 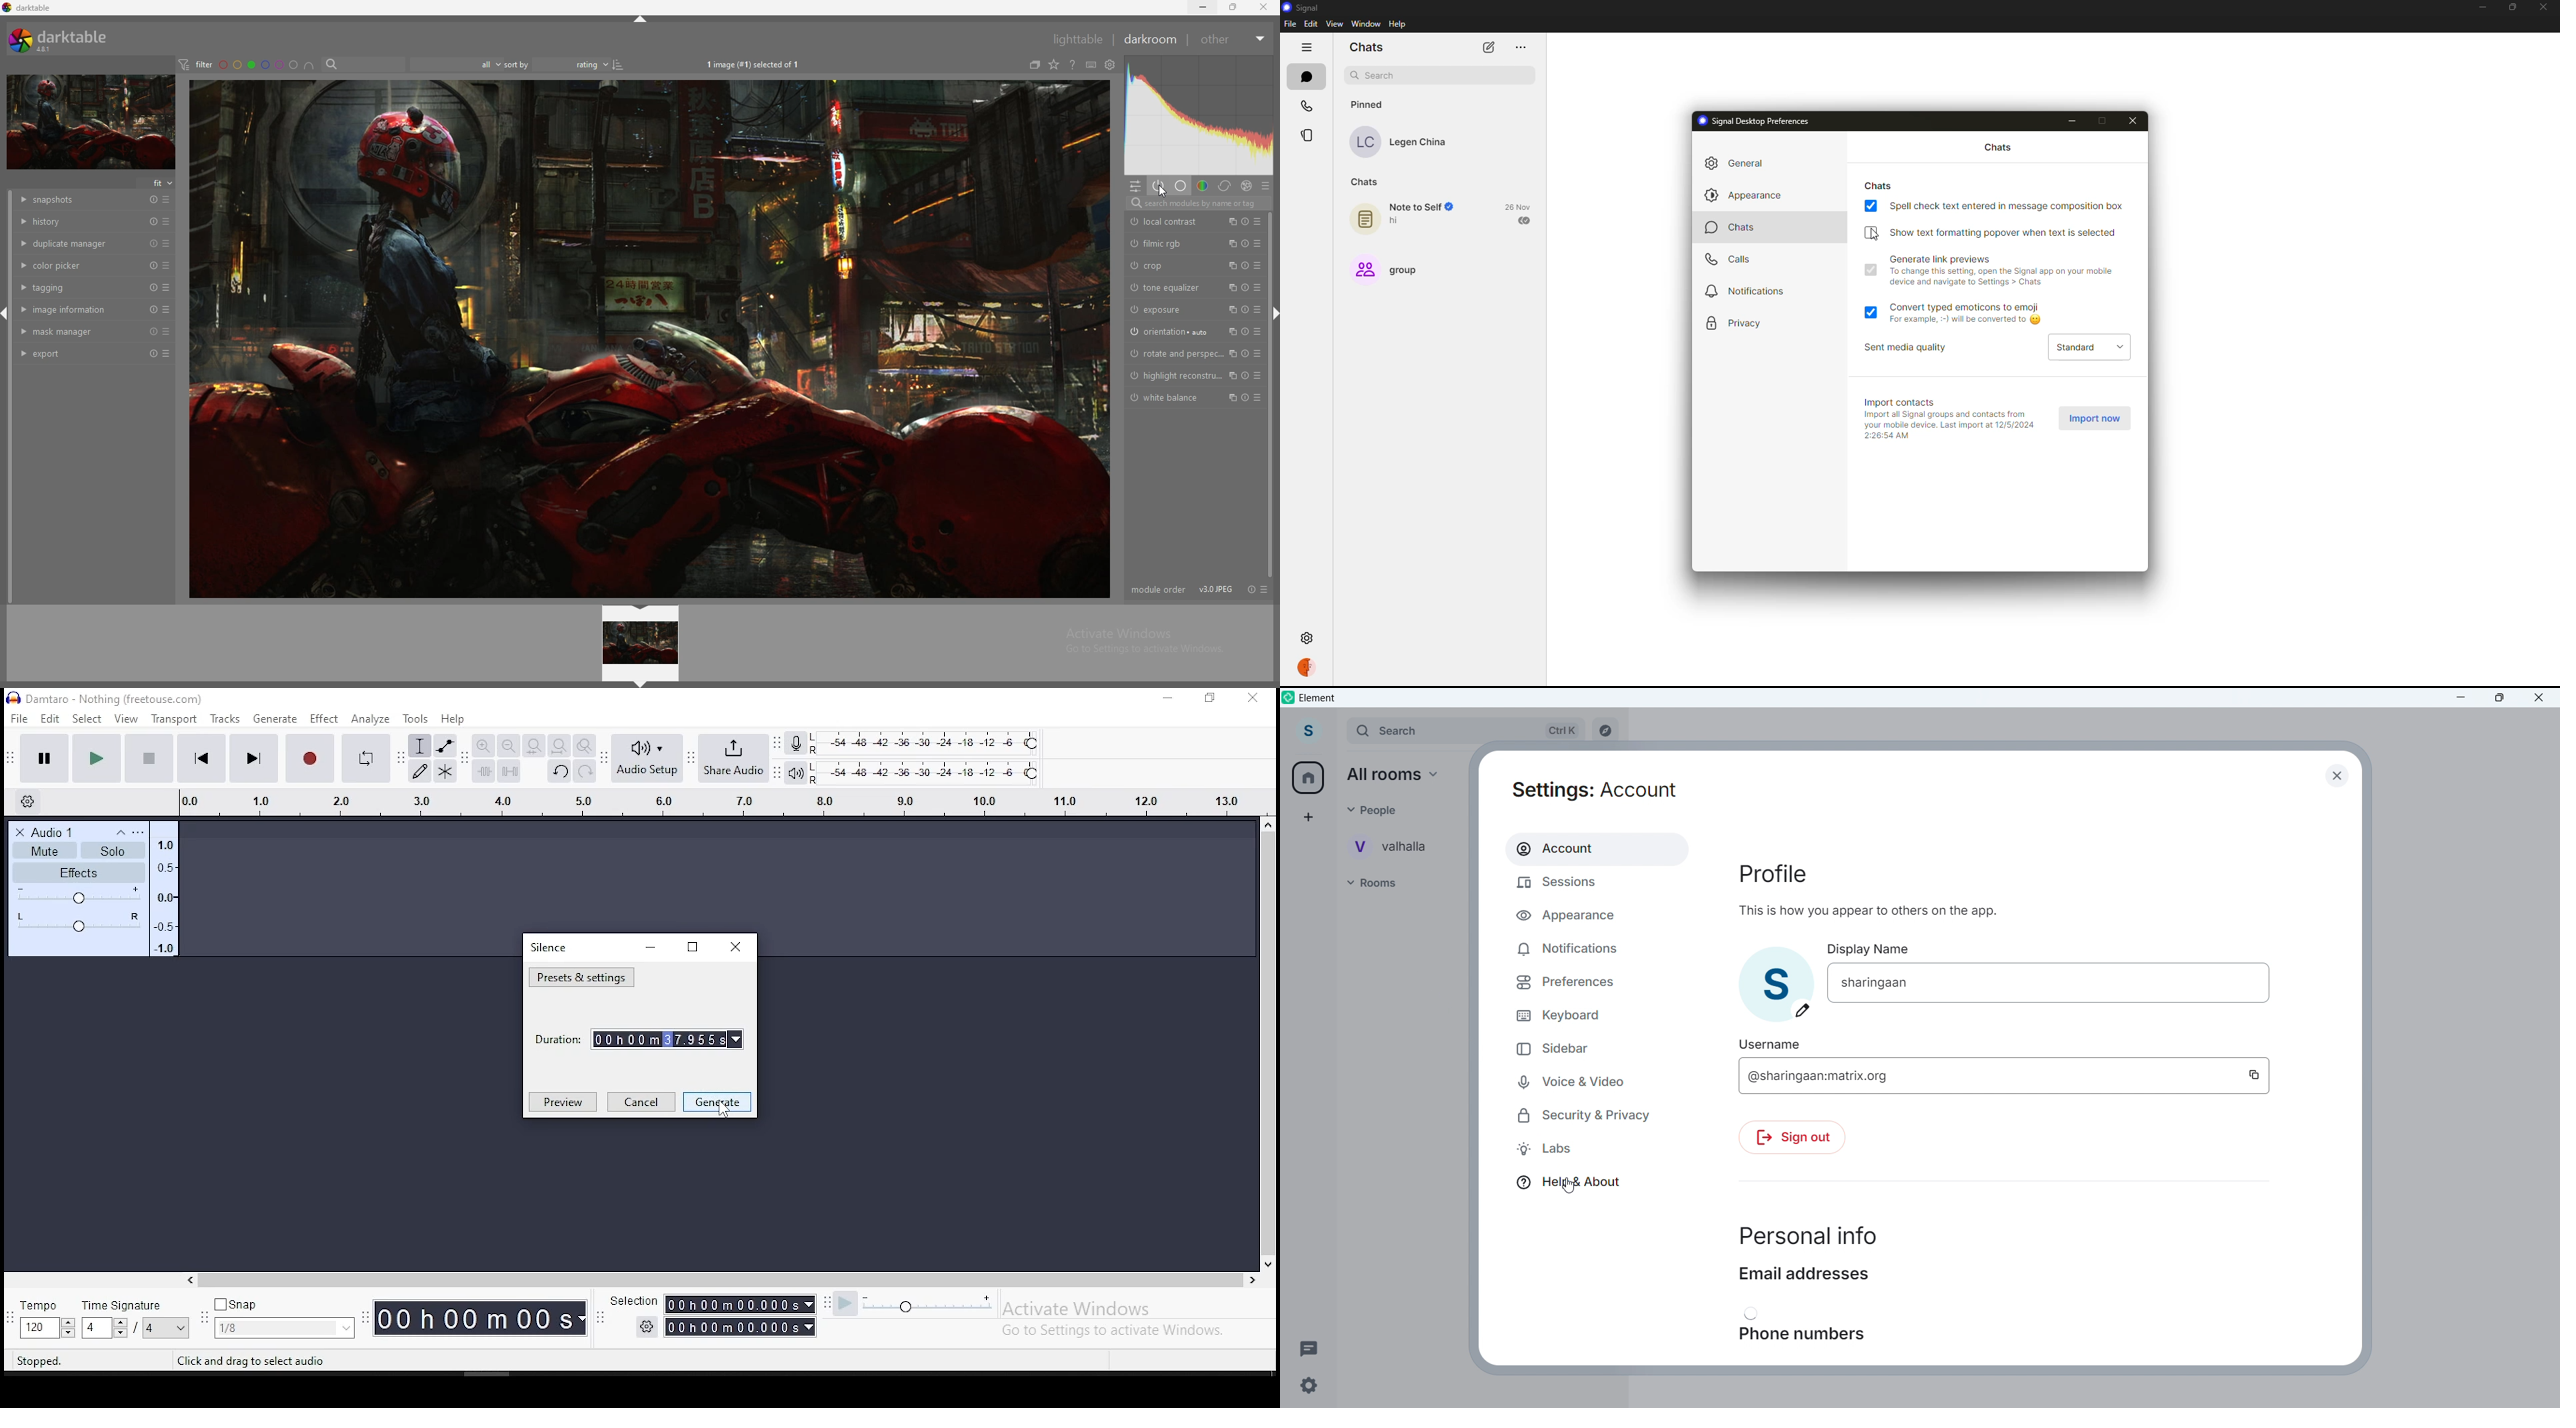 What do you see at coordinates (1231, 38) in the screenshot?
I see `other` at bounding box center [1231, 38].